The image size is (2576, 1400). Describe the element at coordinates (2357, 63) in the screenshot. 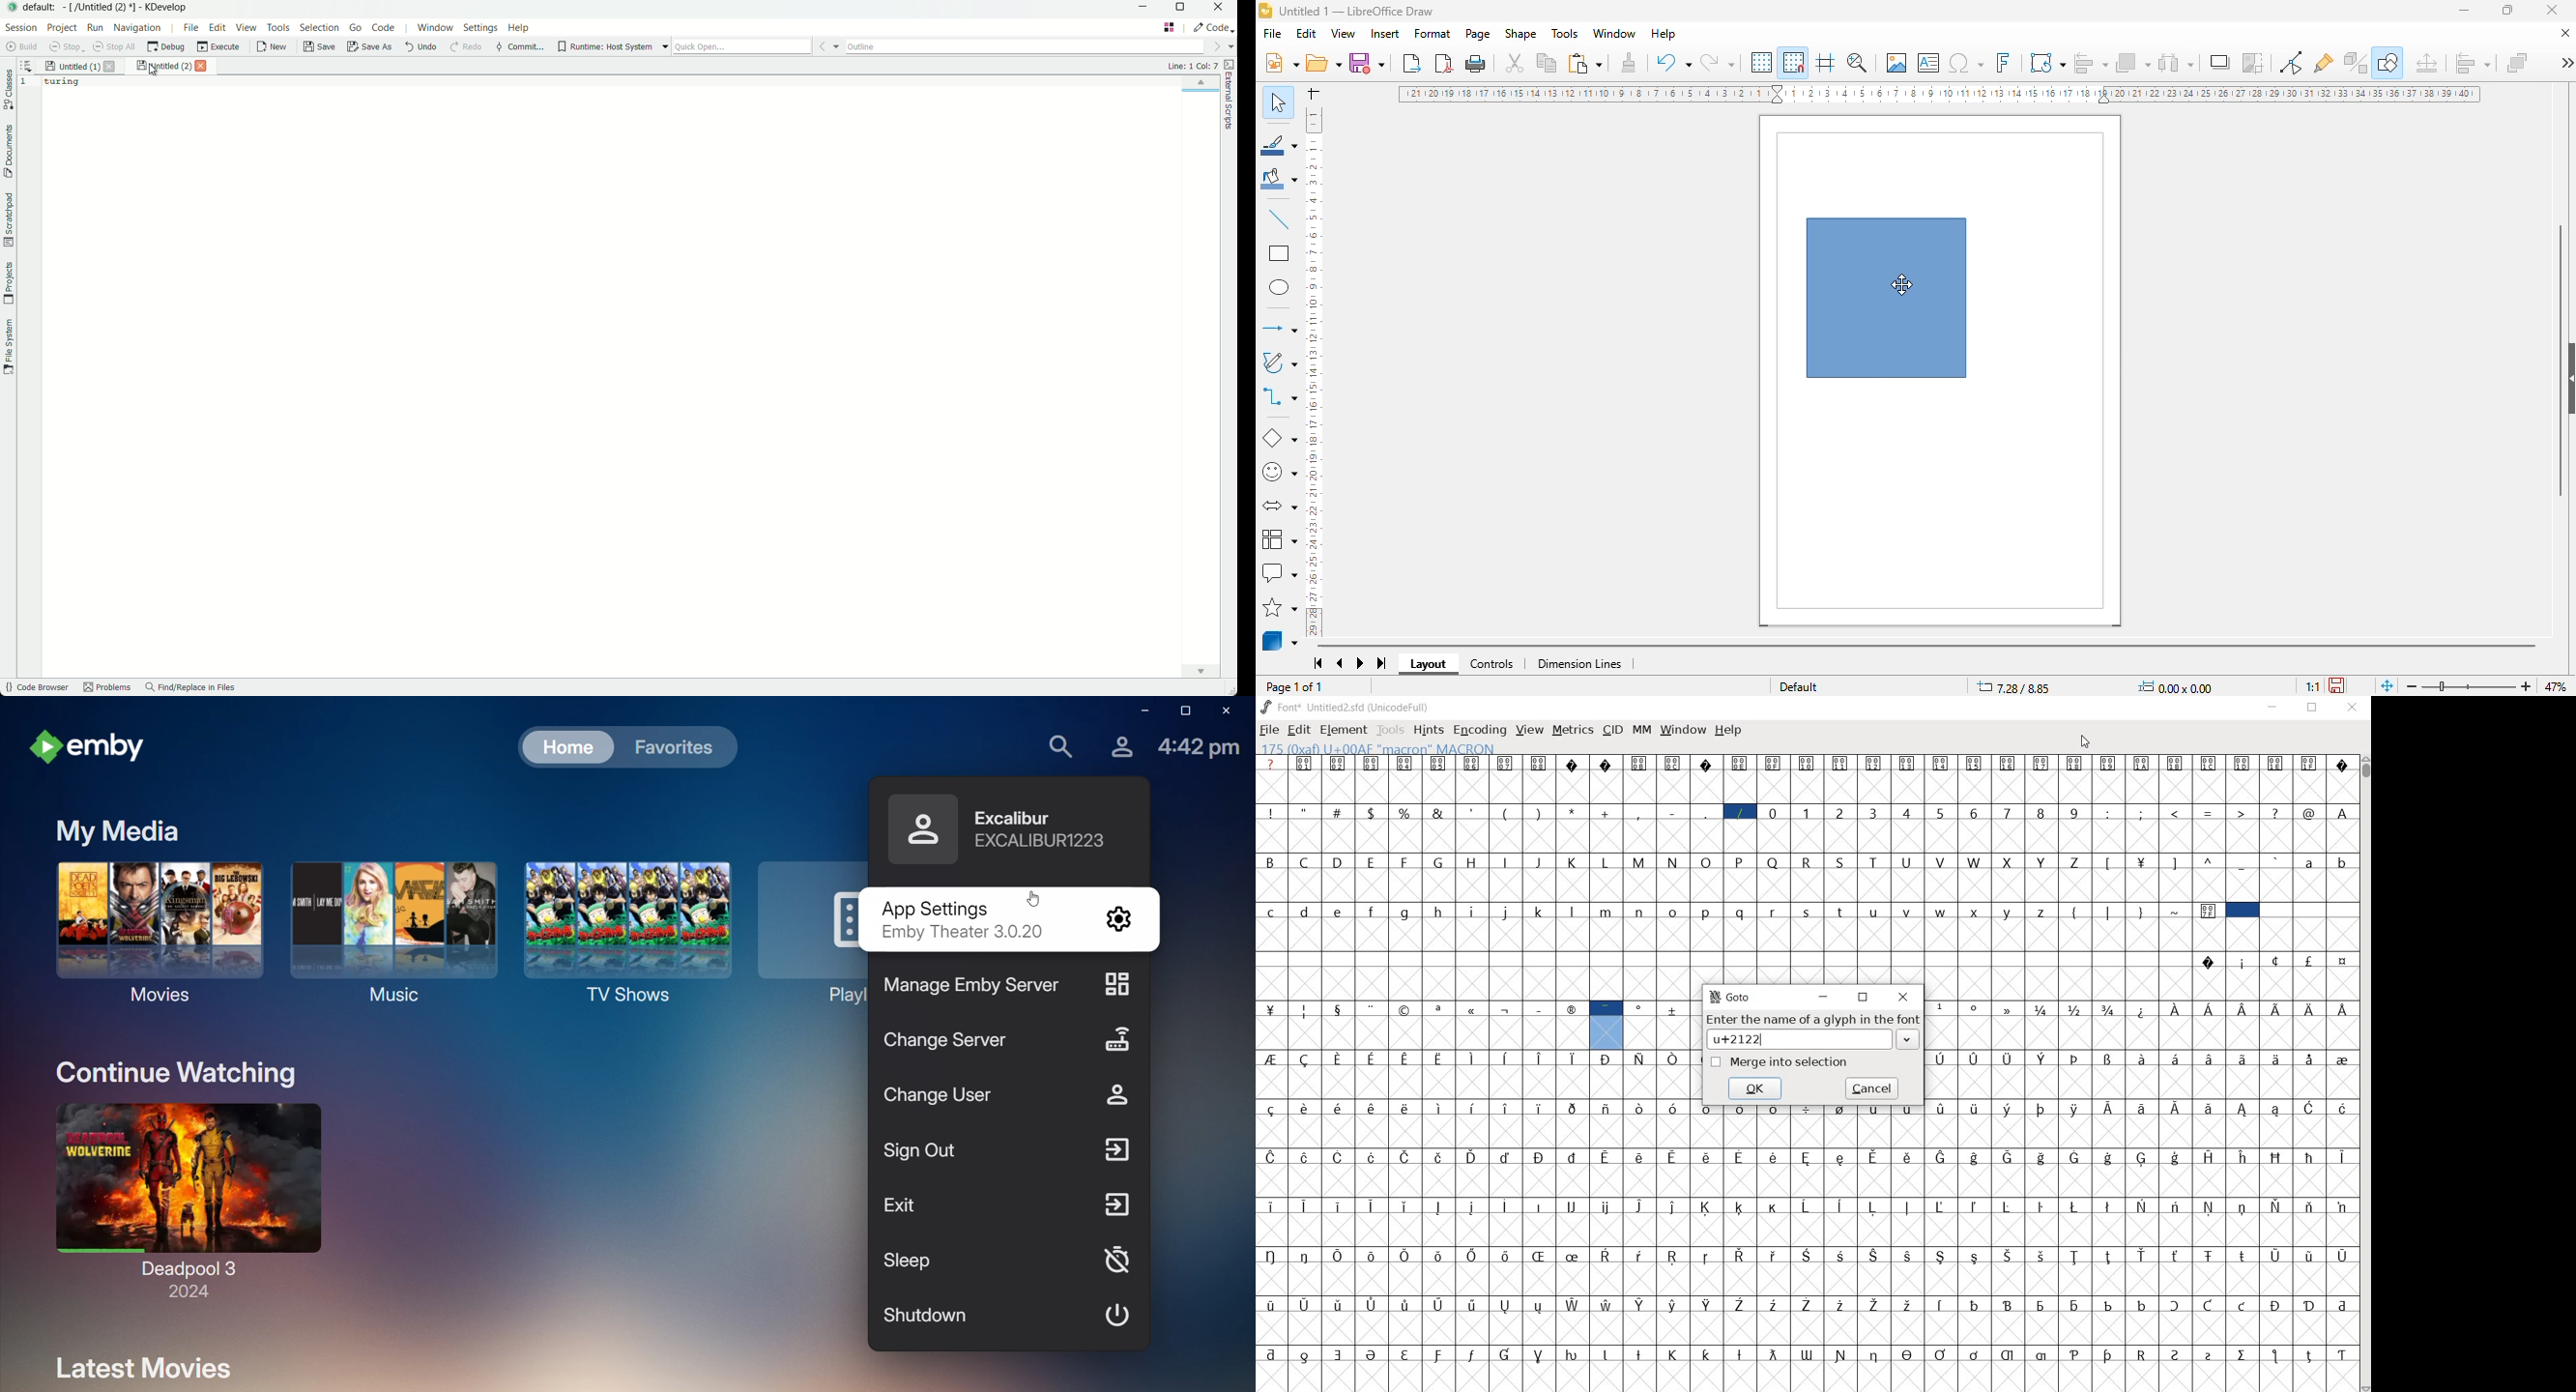

I see `toggle extrusion` at that location.